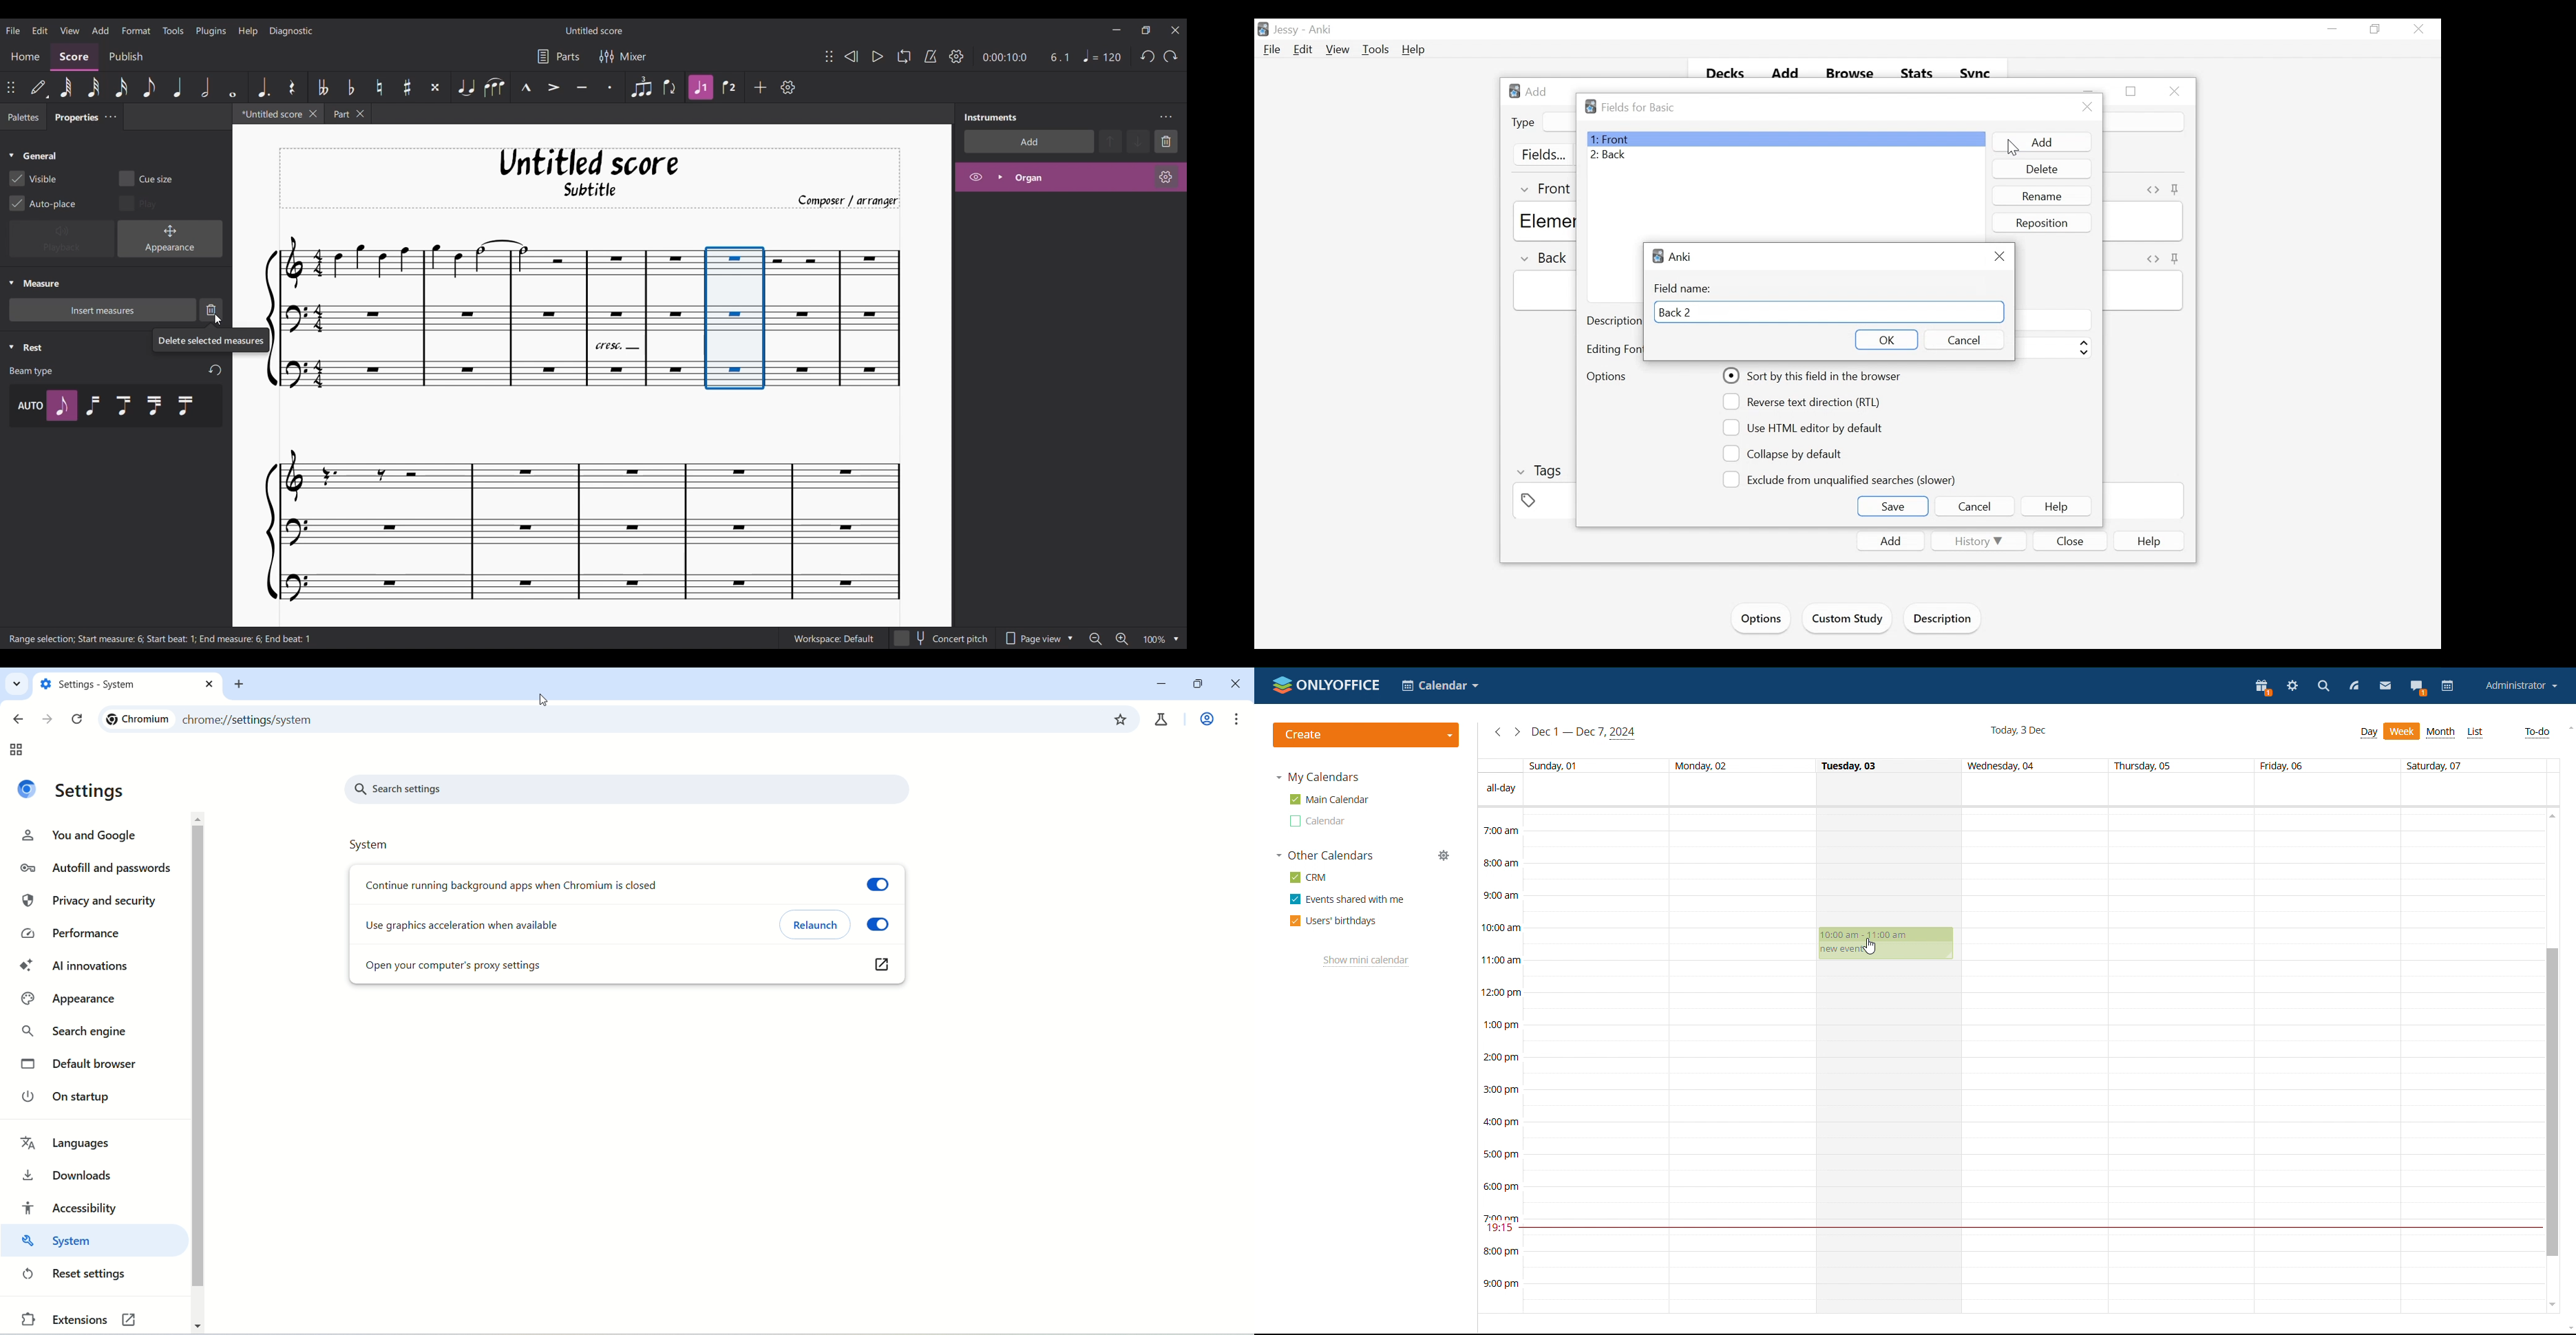  Describe the element at coordinates (93, 88) in the screenshot. I see `32nd note` at that location.